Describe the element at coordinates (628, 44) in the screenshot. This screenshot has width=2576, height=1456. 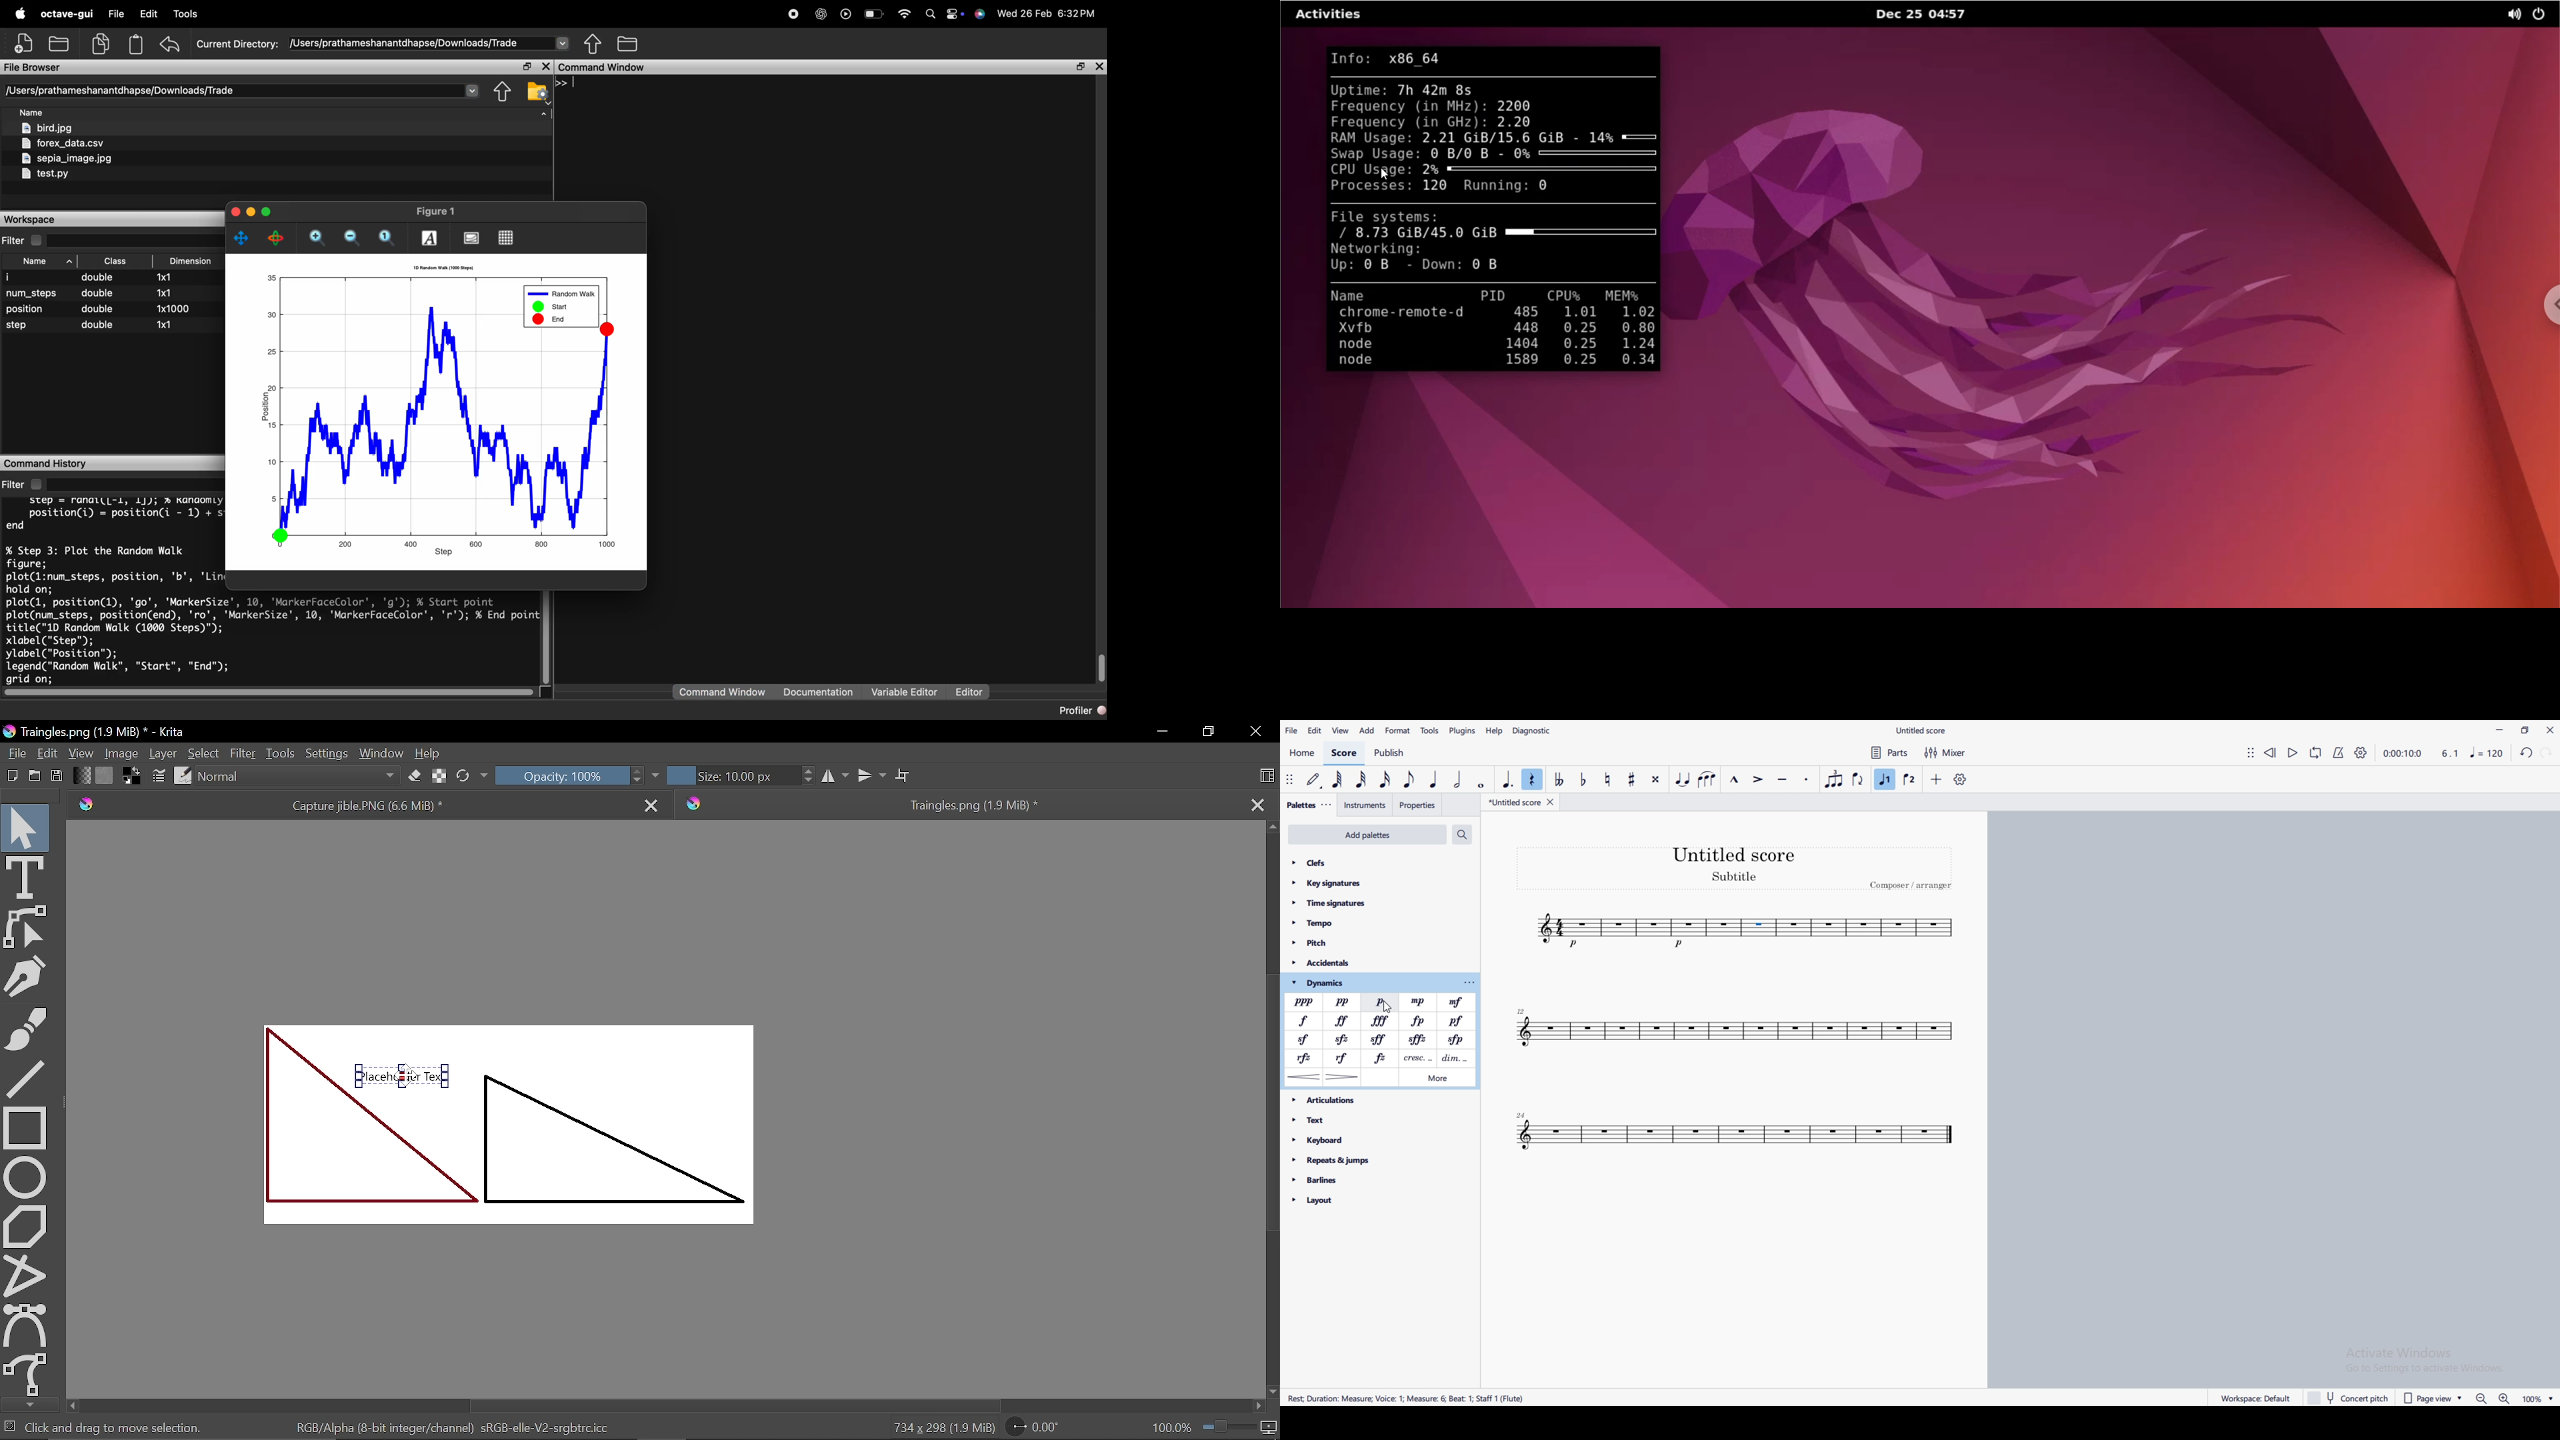
I see `browse directories` at that location.